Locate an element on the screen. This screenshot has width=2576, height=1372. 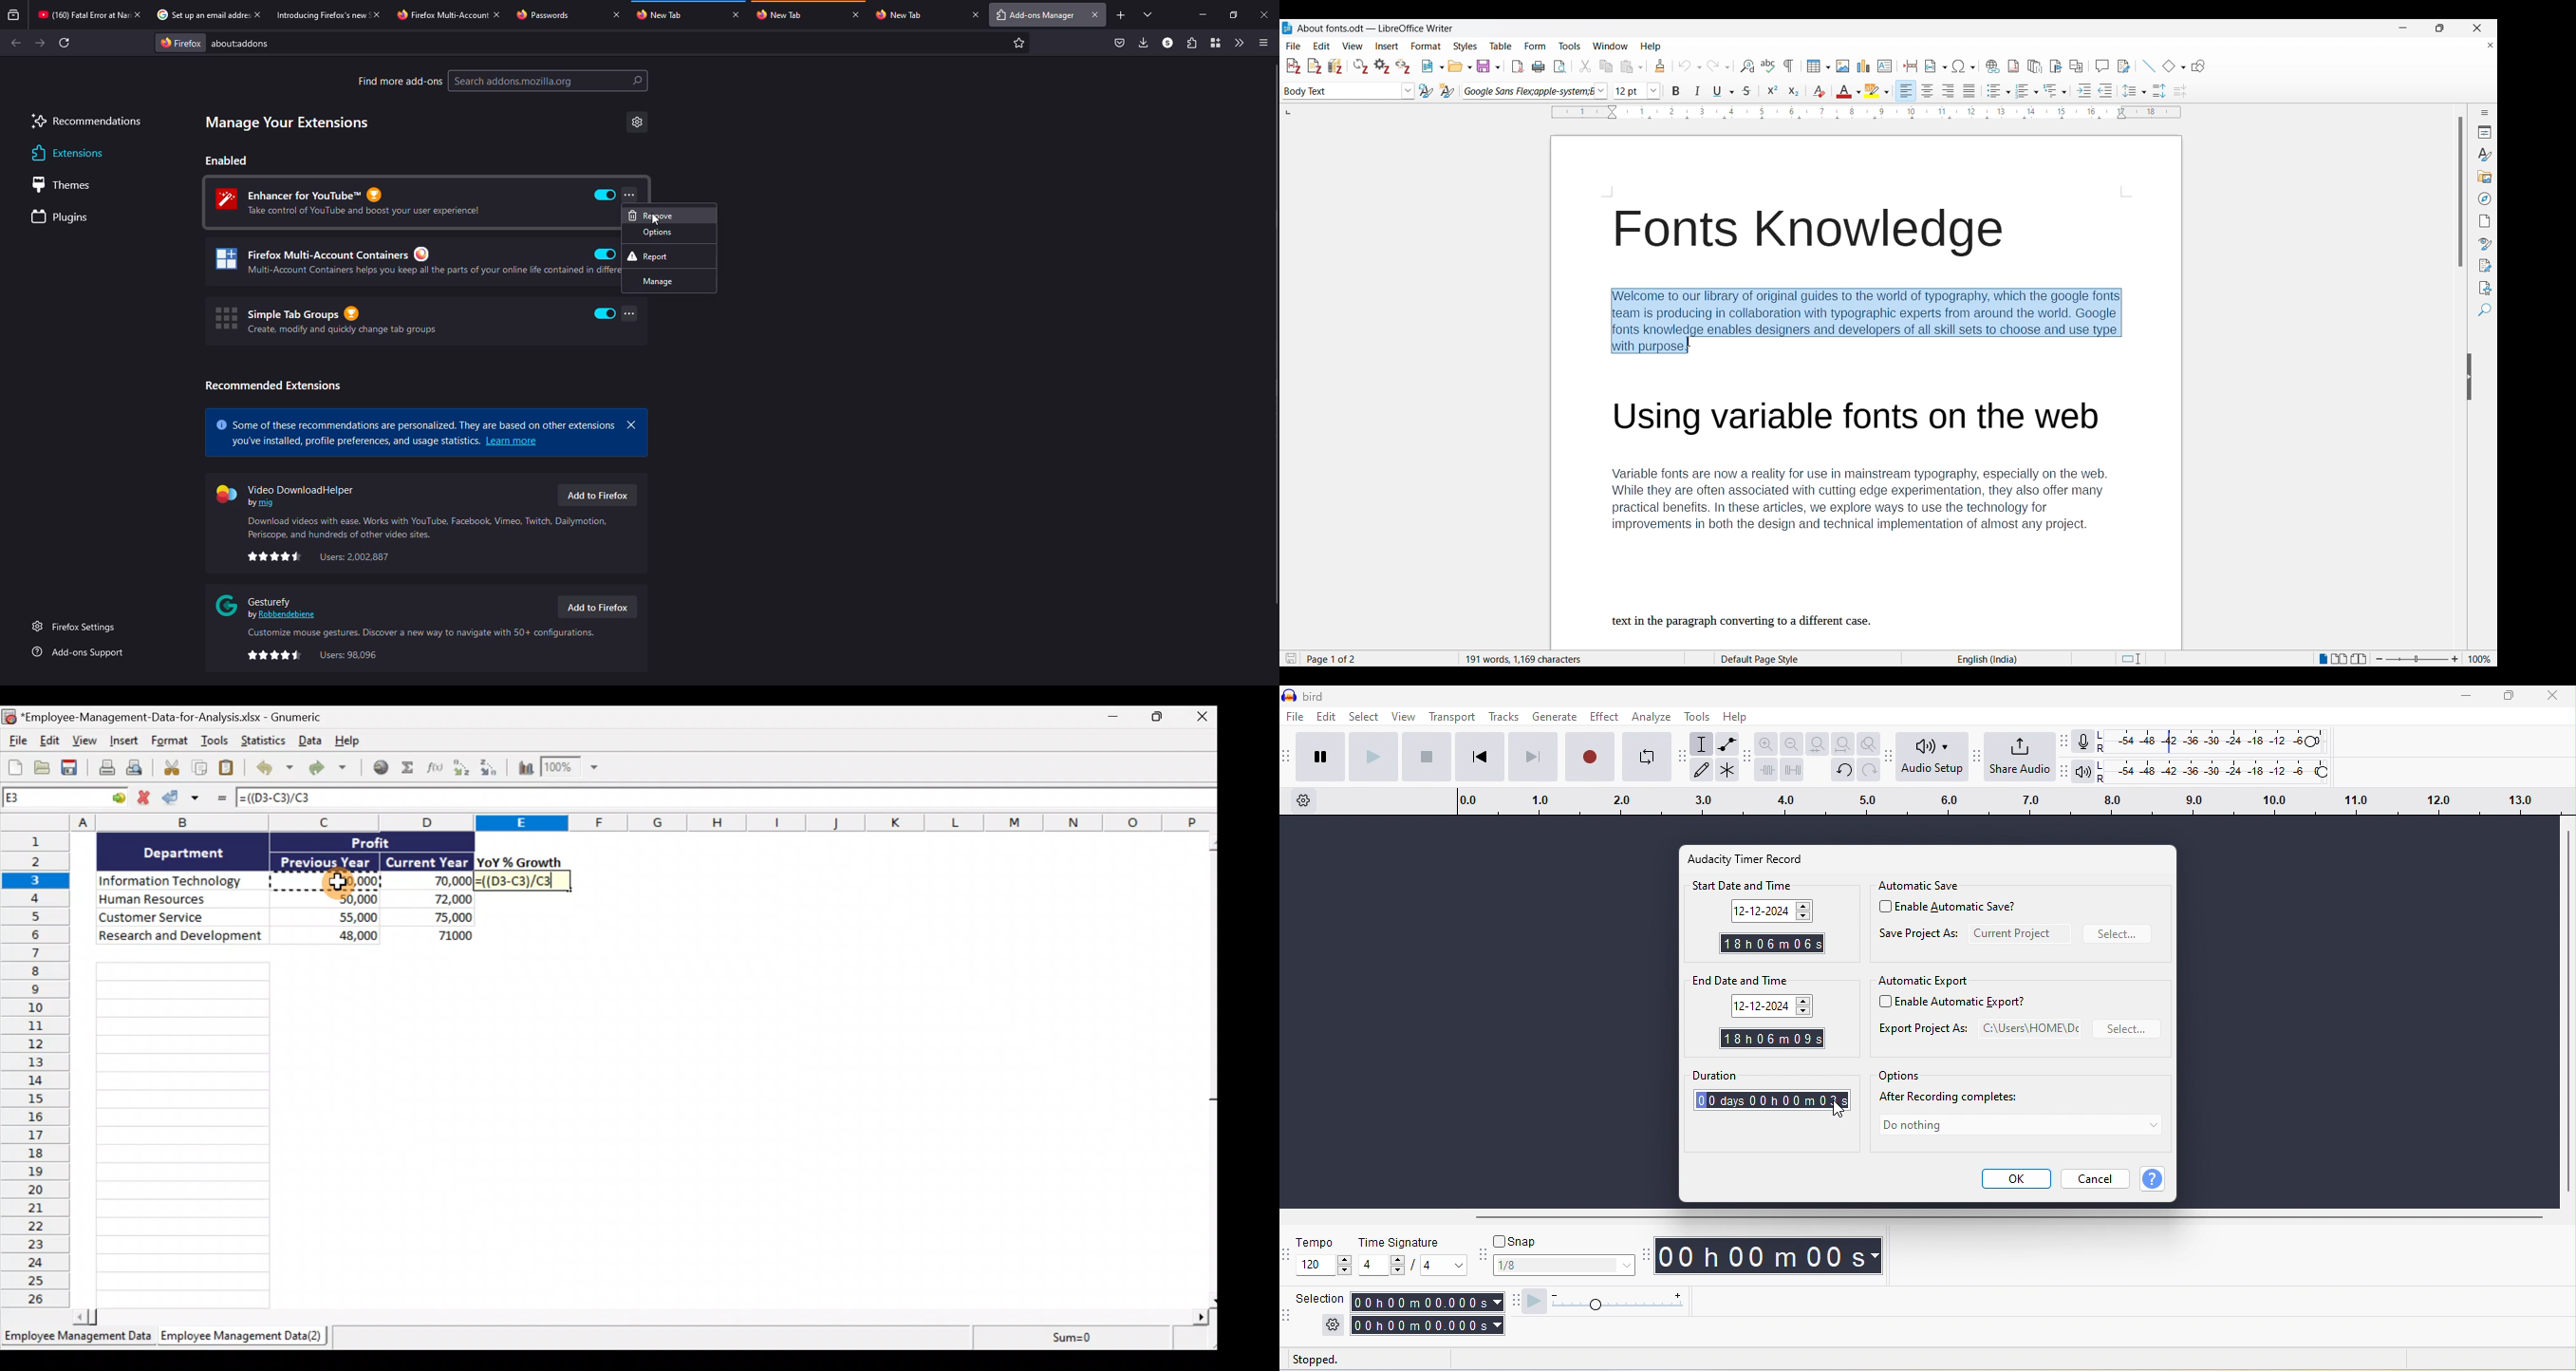
close is located at coordinates (856, 14).